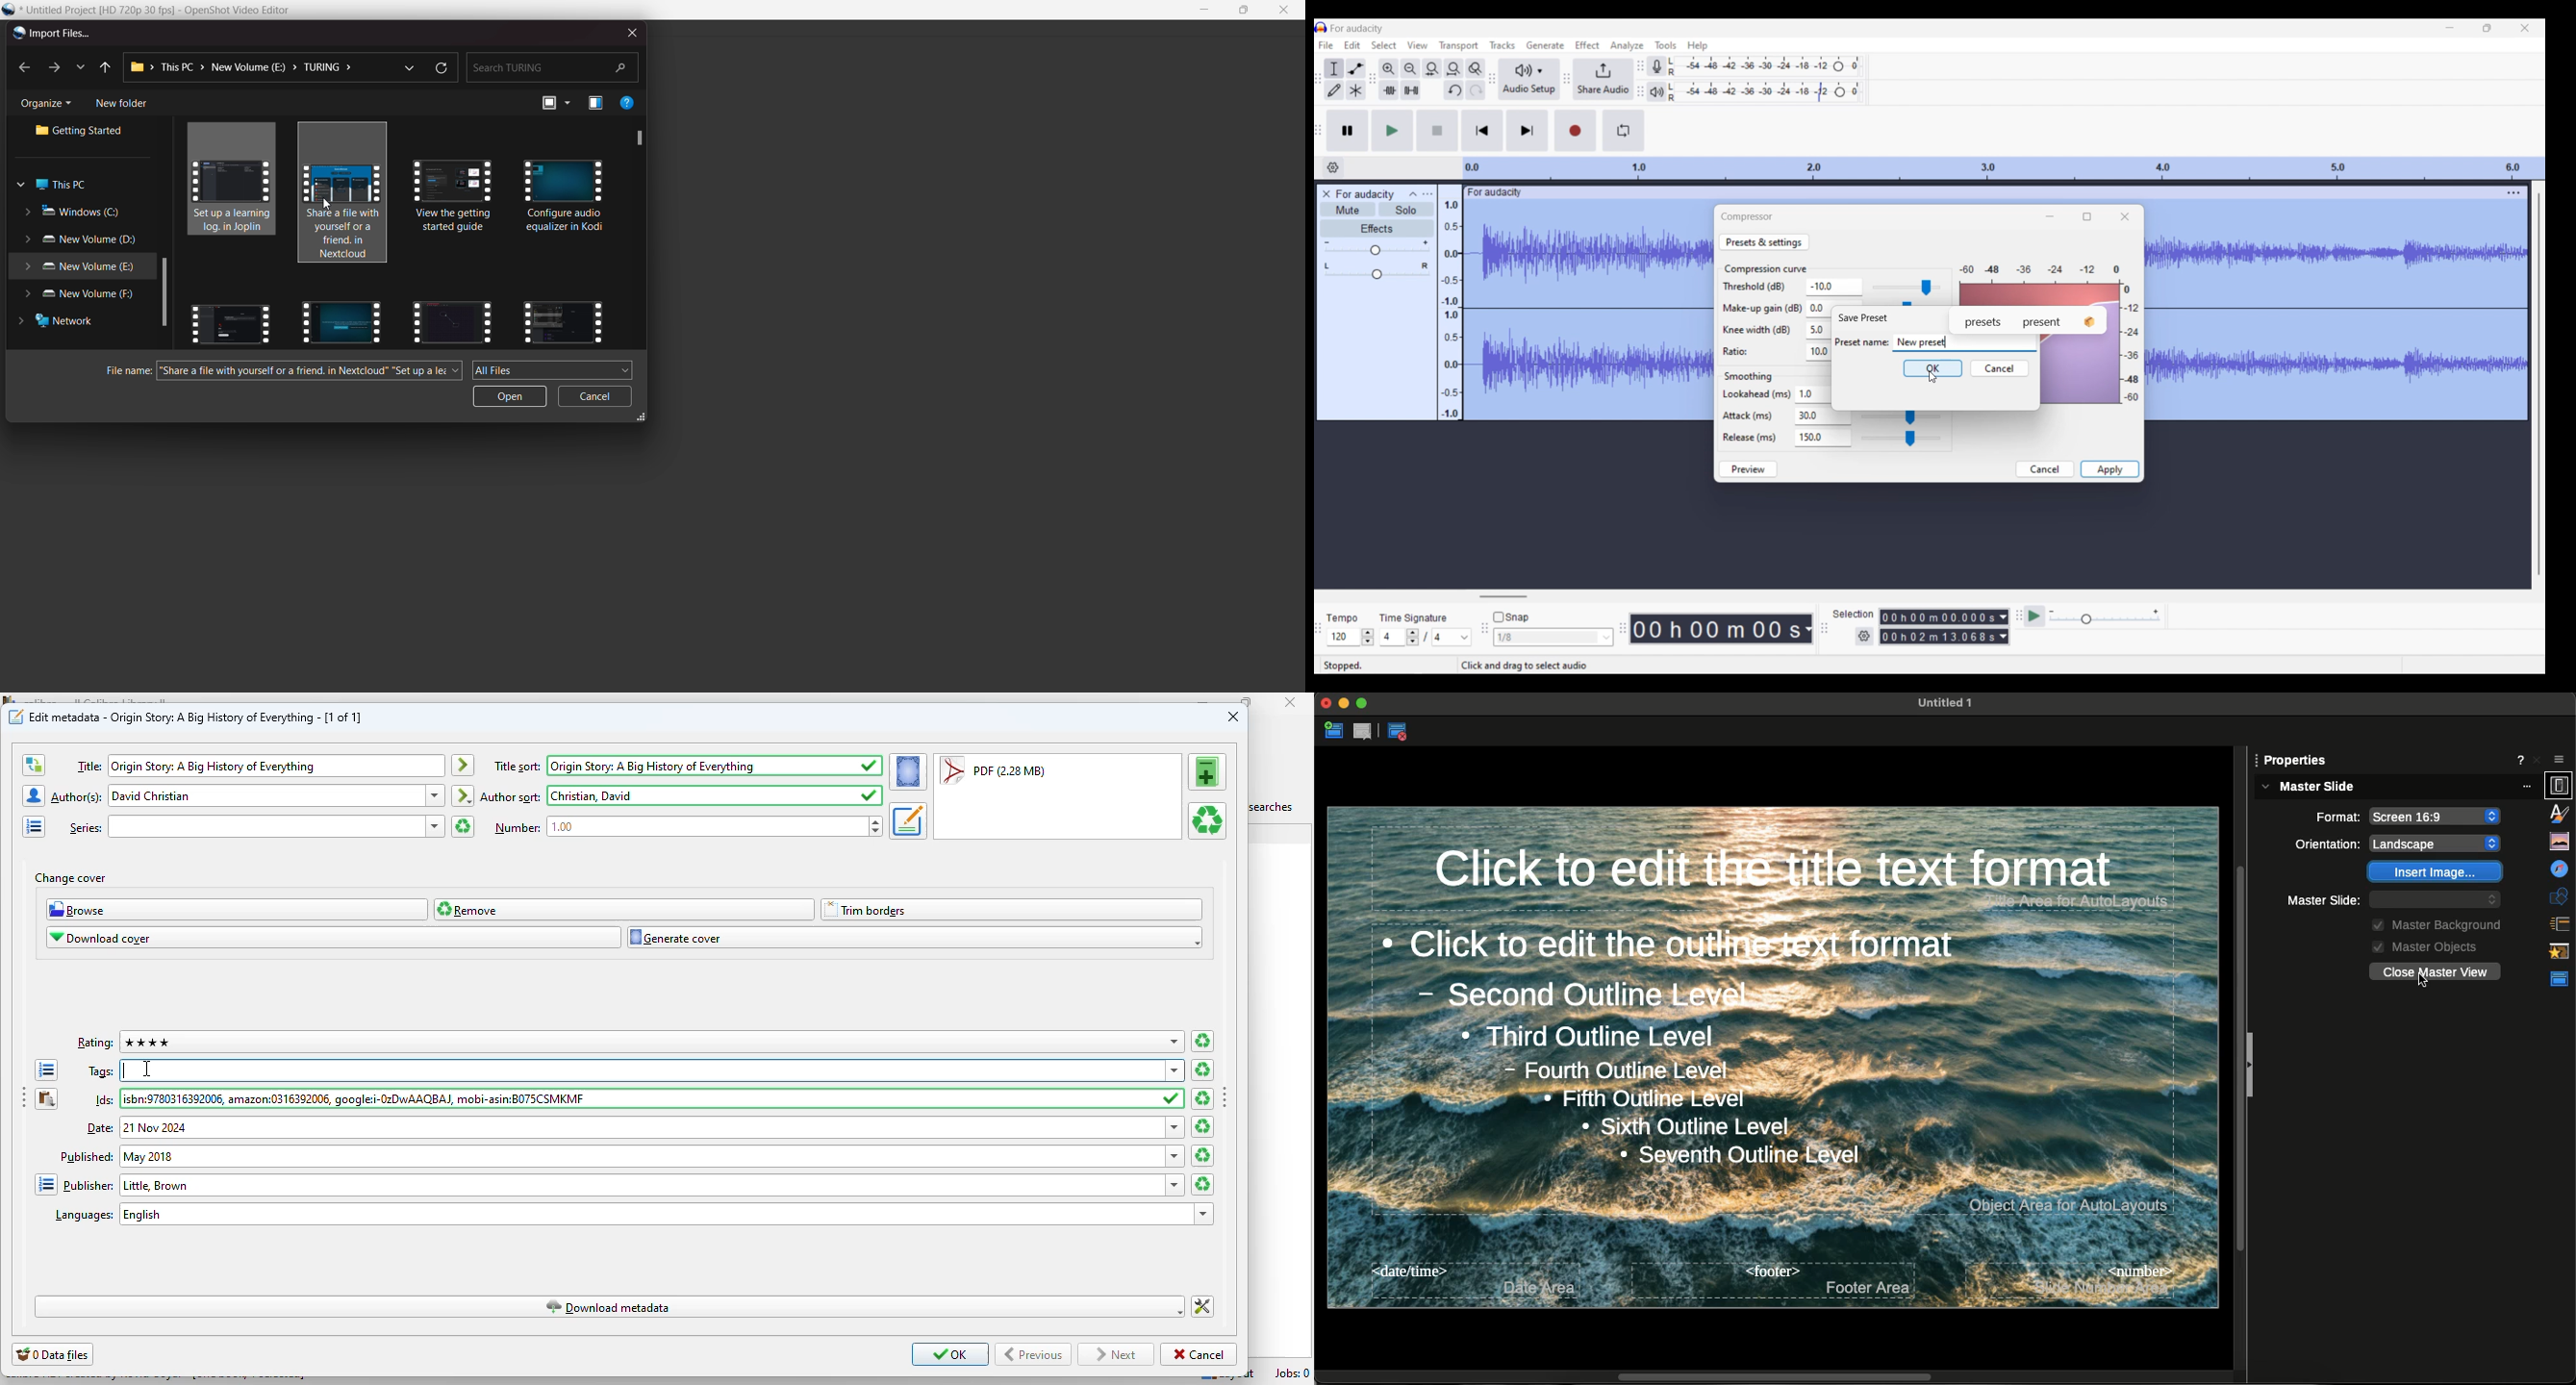  Describe the element at coordinates (237, 182) in the screenshot. I see `selected video` at that location.